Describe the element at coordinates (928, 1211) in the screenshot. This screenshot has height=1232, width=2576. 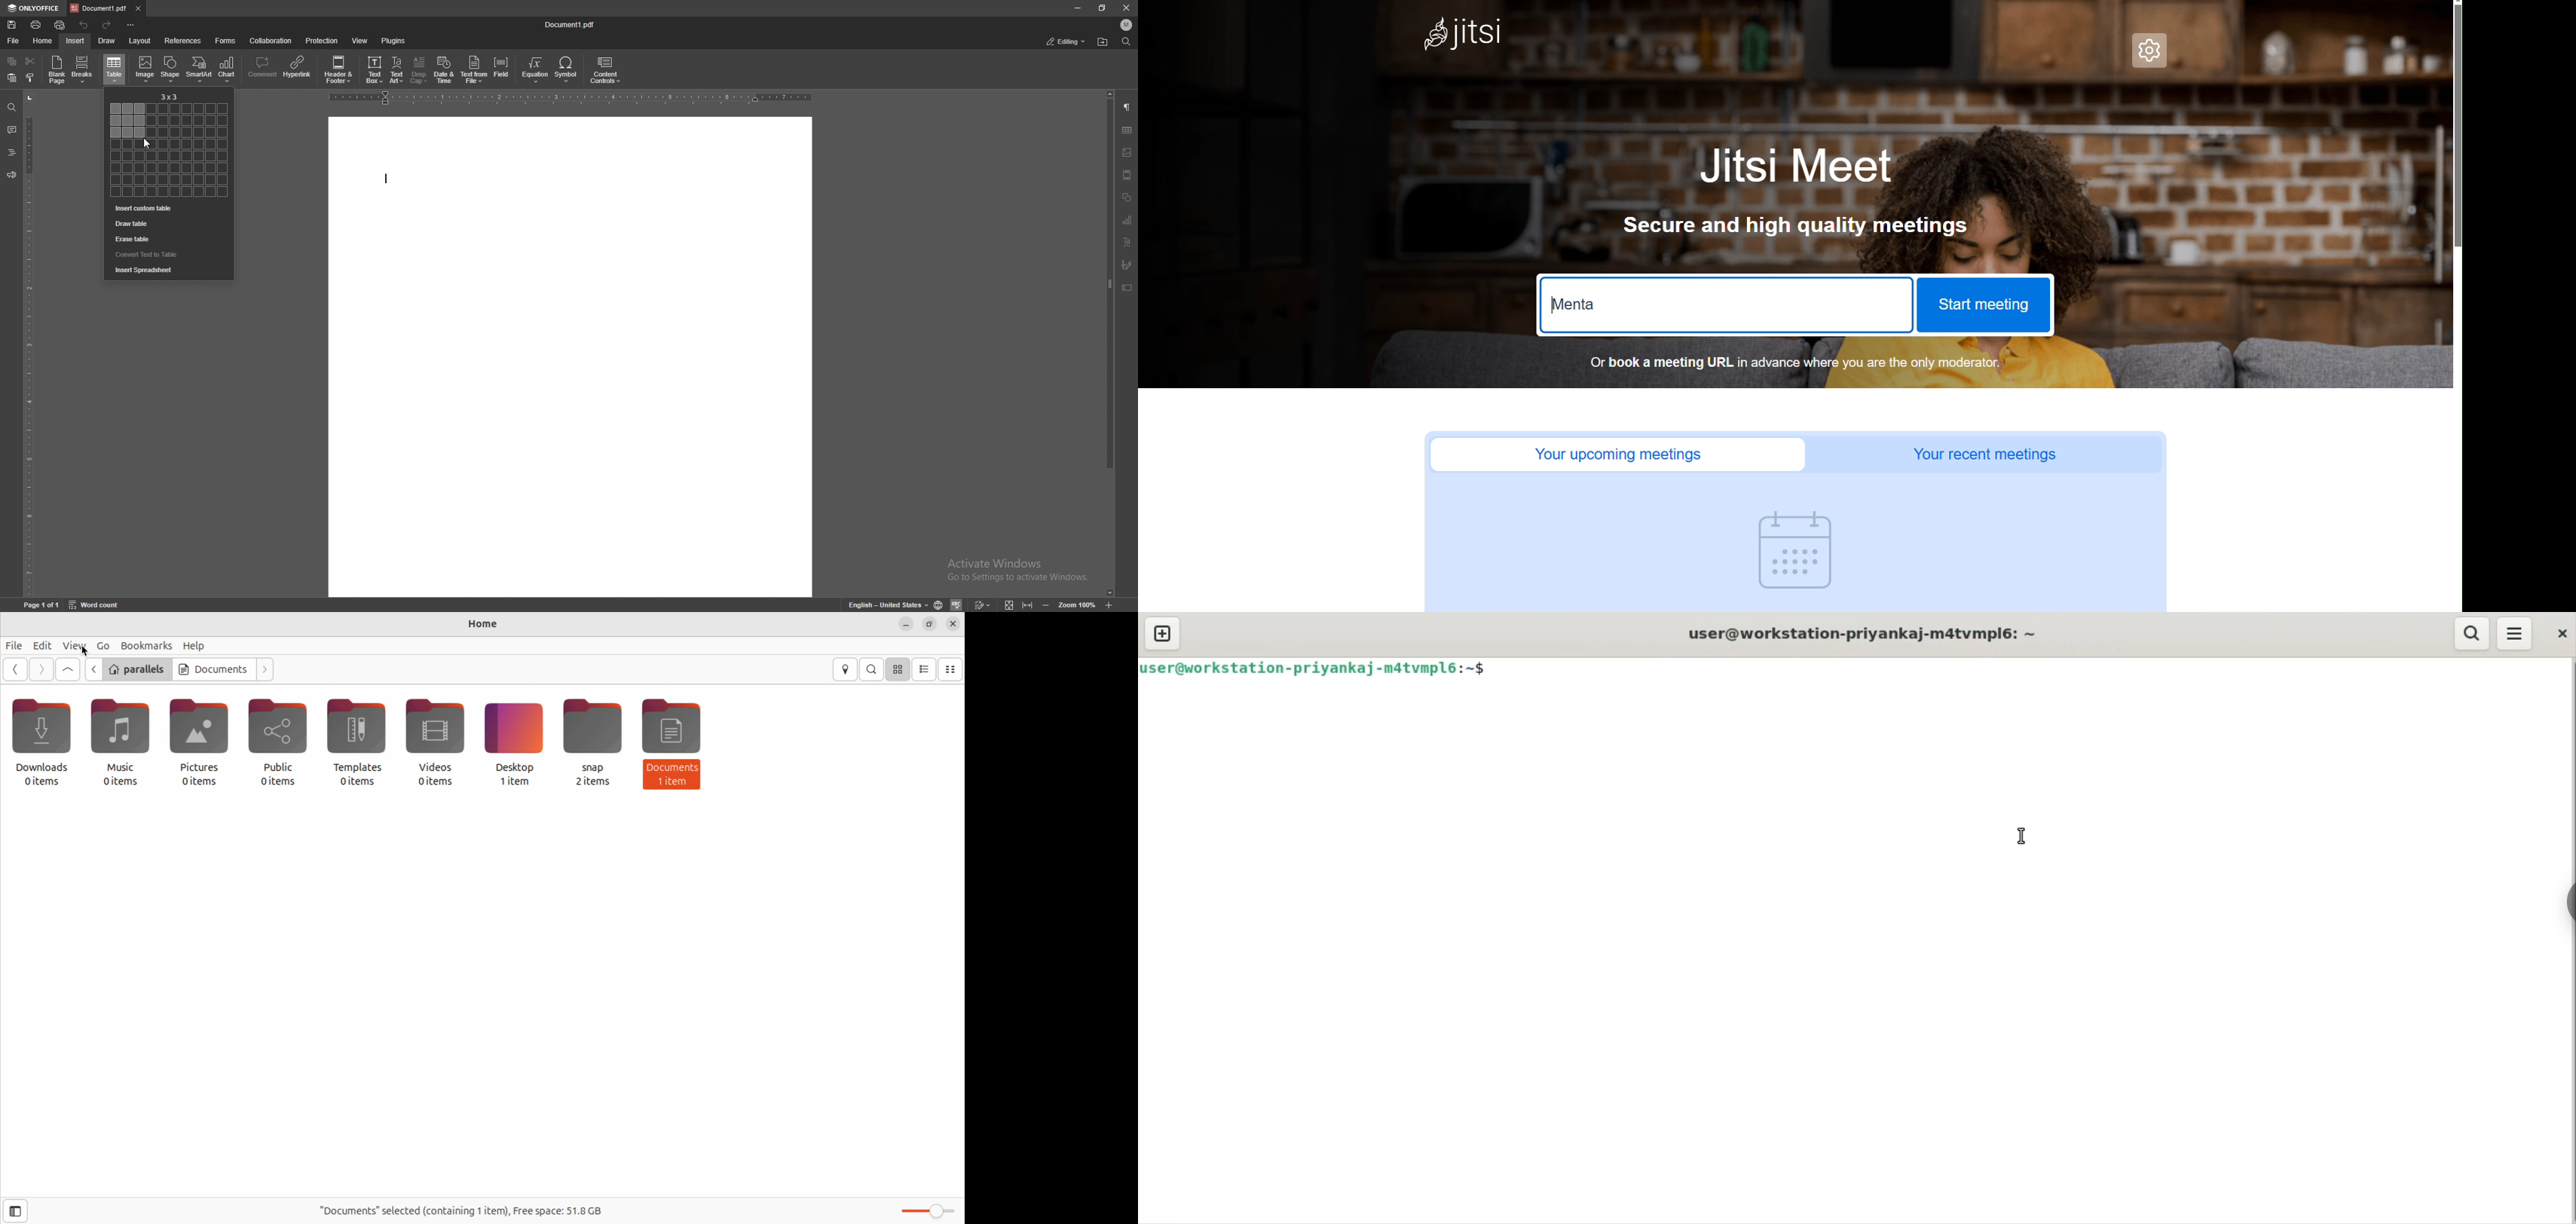
I see `Zoom` at that location.